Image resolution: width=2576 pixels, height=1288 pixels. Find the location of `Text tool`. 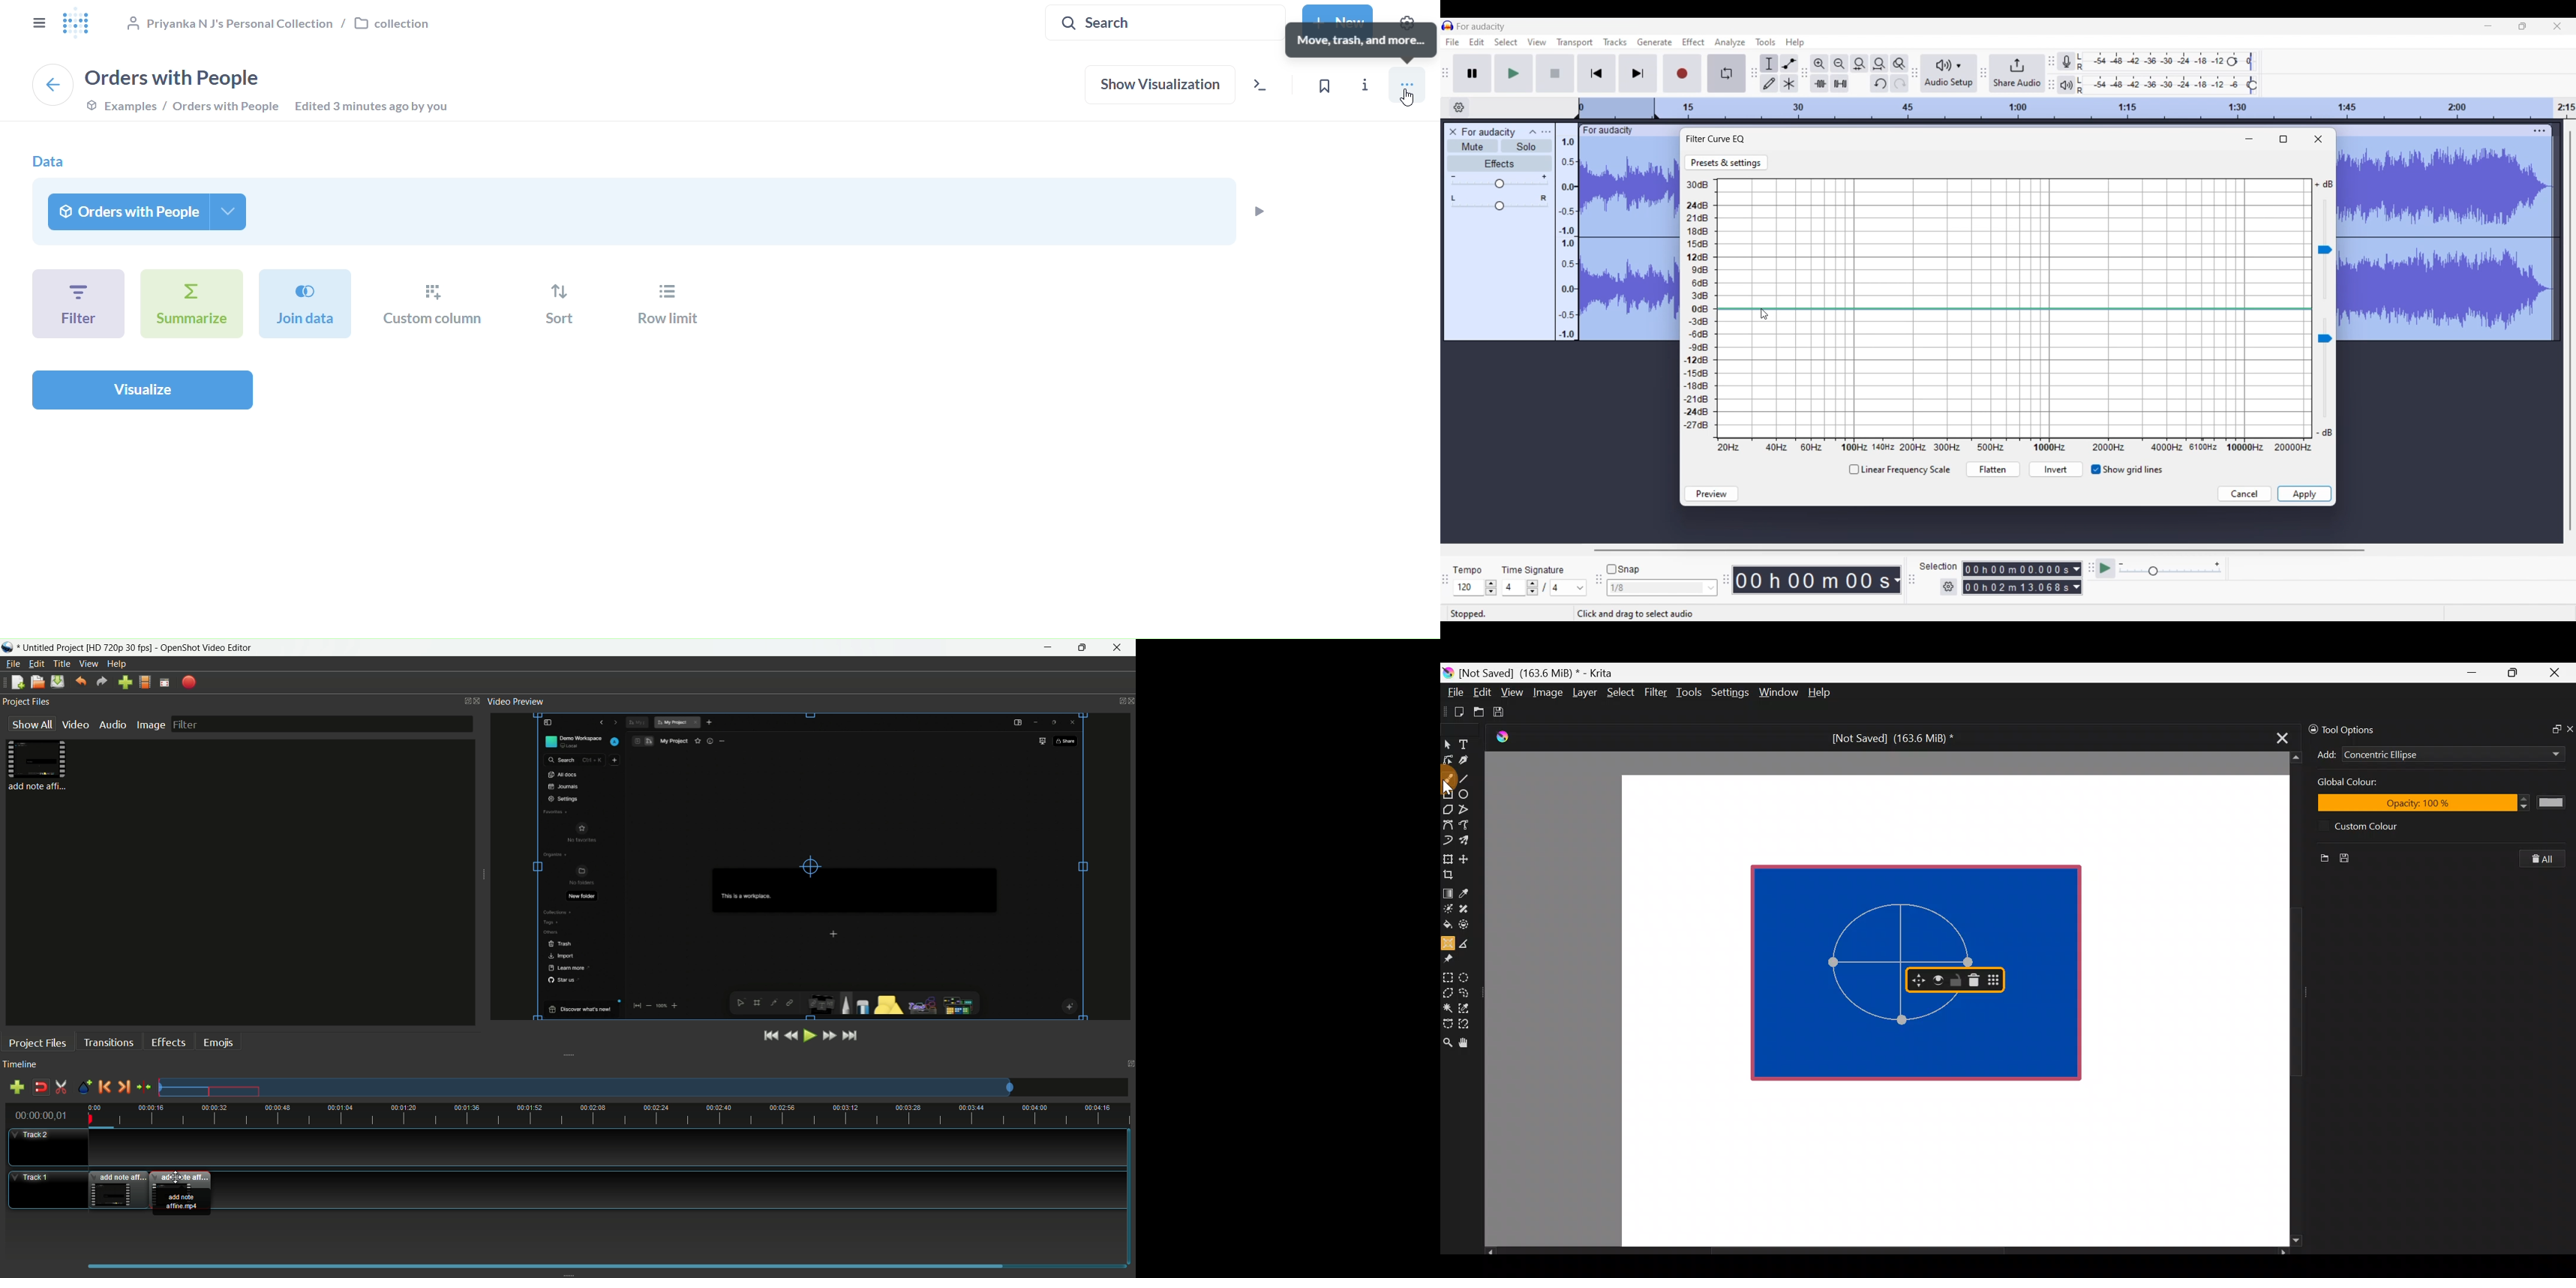

Text tool is located at coordinates (1470, 744).